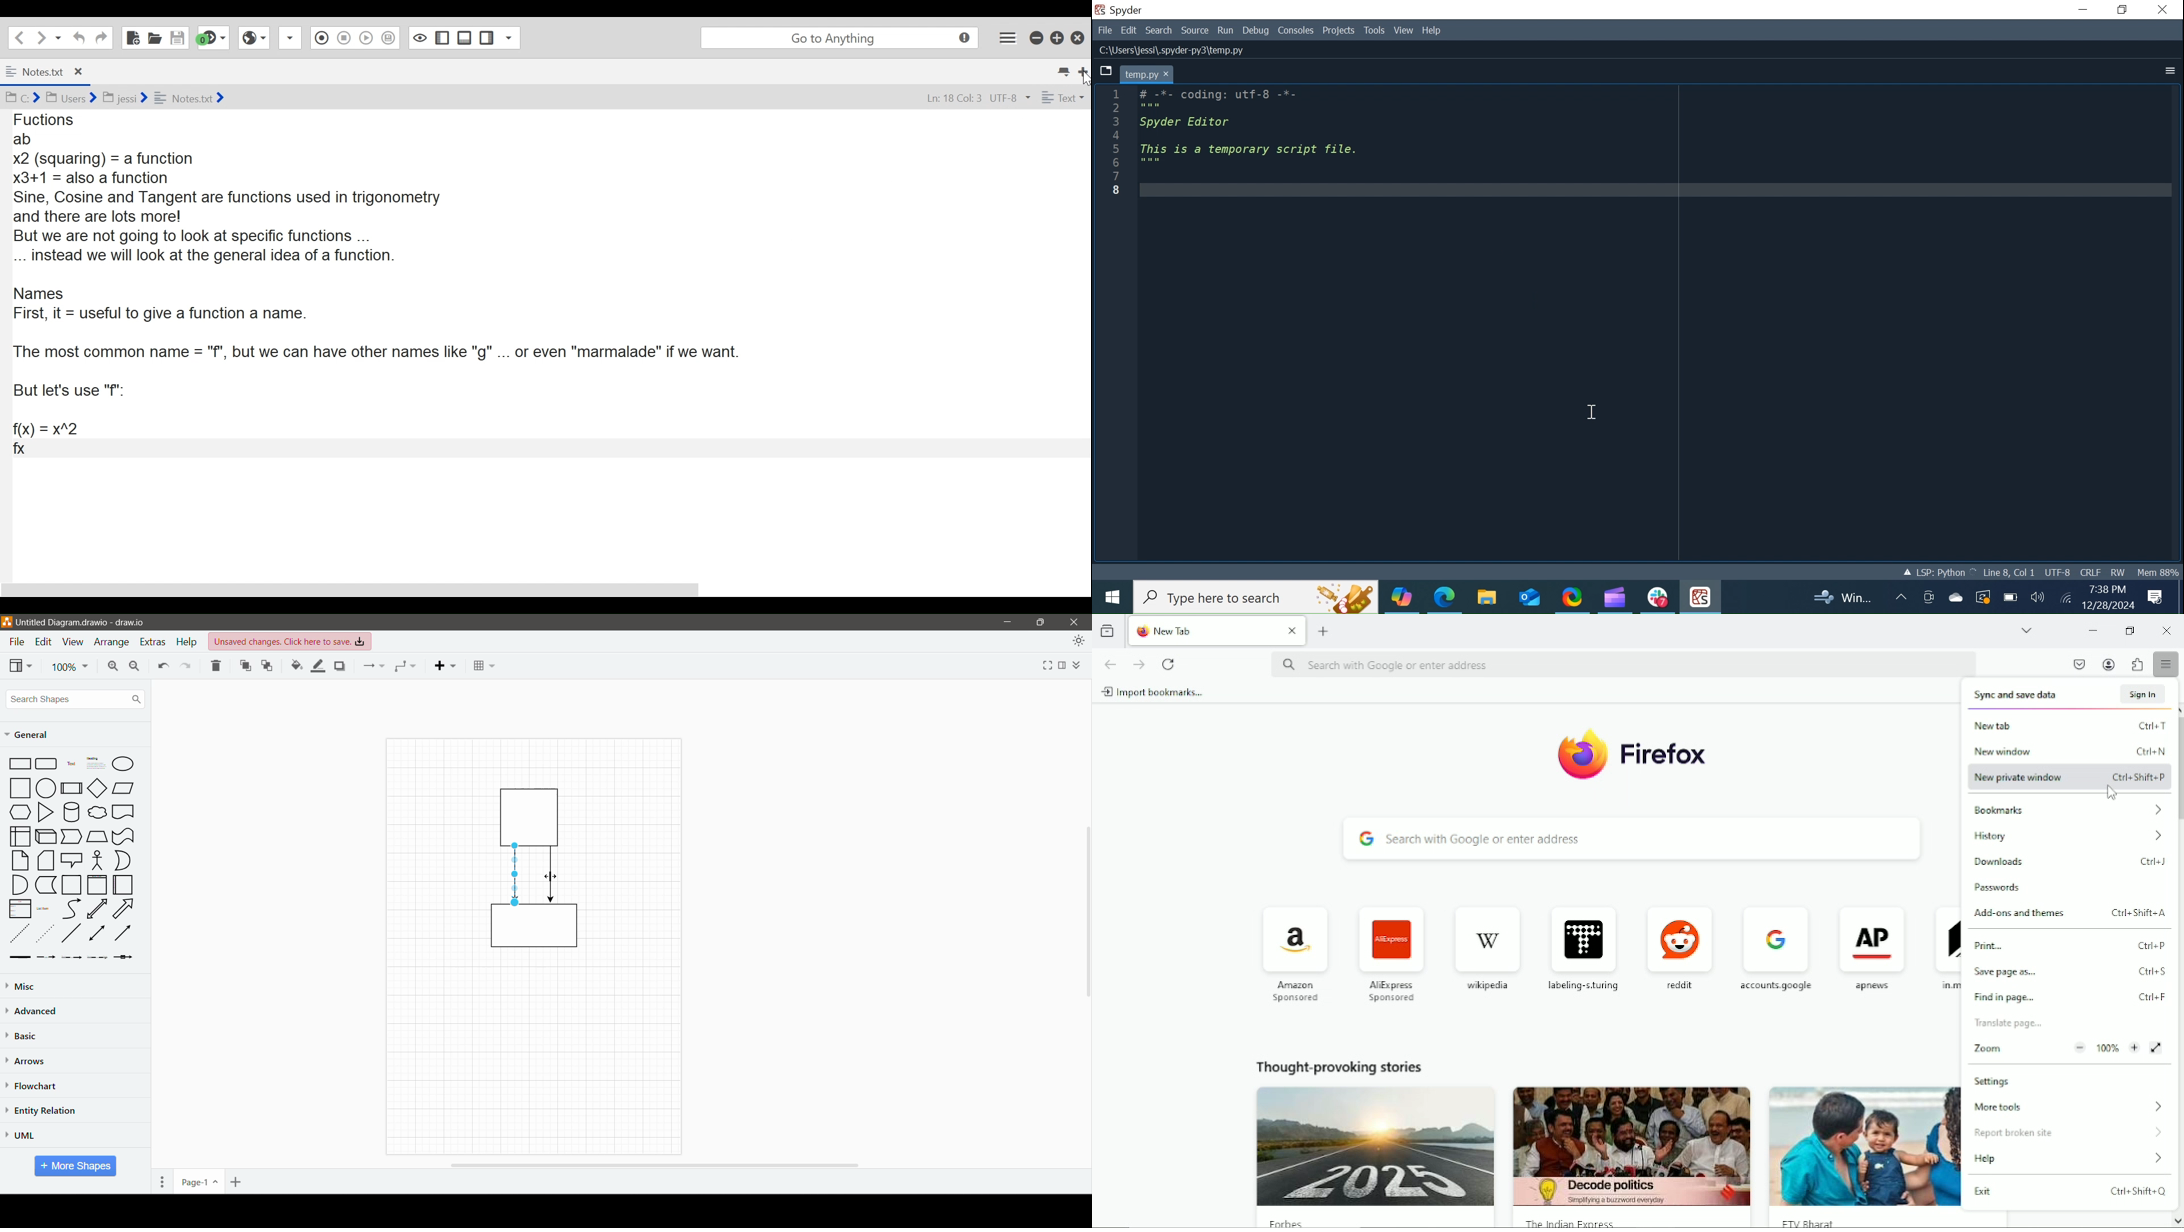 The width and height of the screenshot is (2184, 1232). What do you see at coordinates (1572, 596) in the screenshot?
I see `ShareX` at bounding box center [1572, 596].